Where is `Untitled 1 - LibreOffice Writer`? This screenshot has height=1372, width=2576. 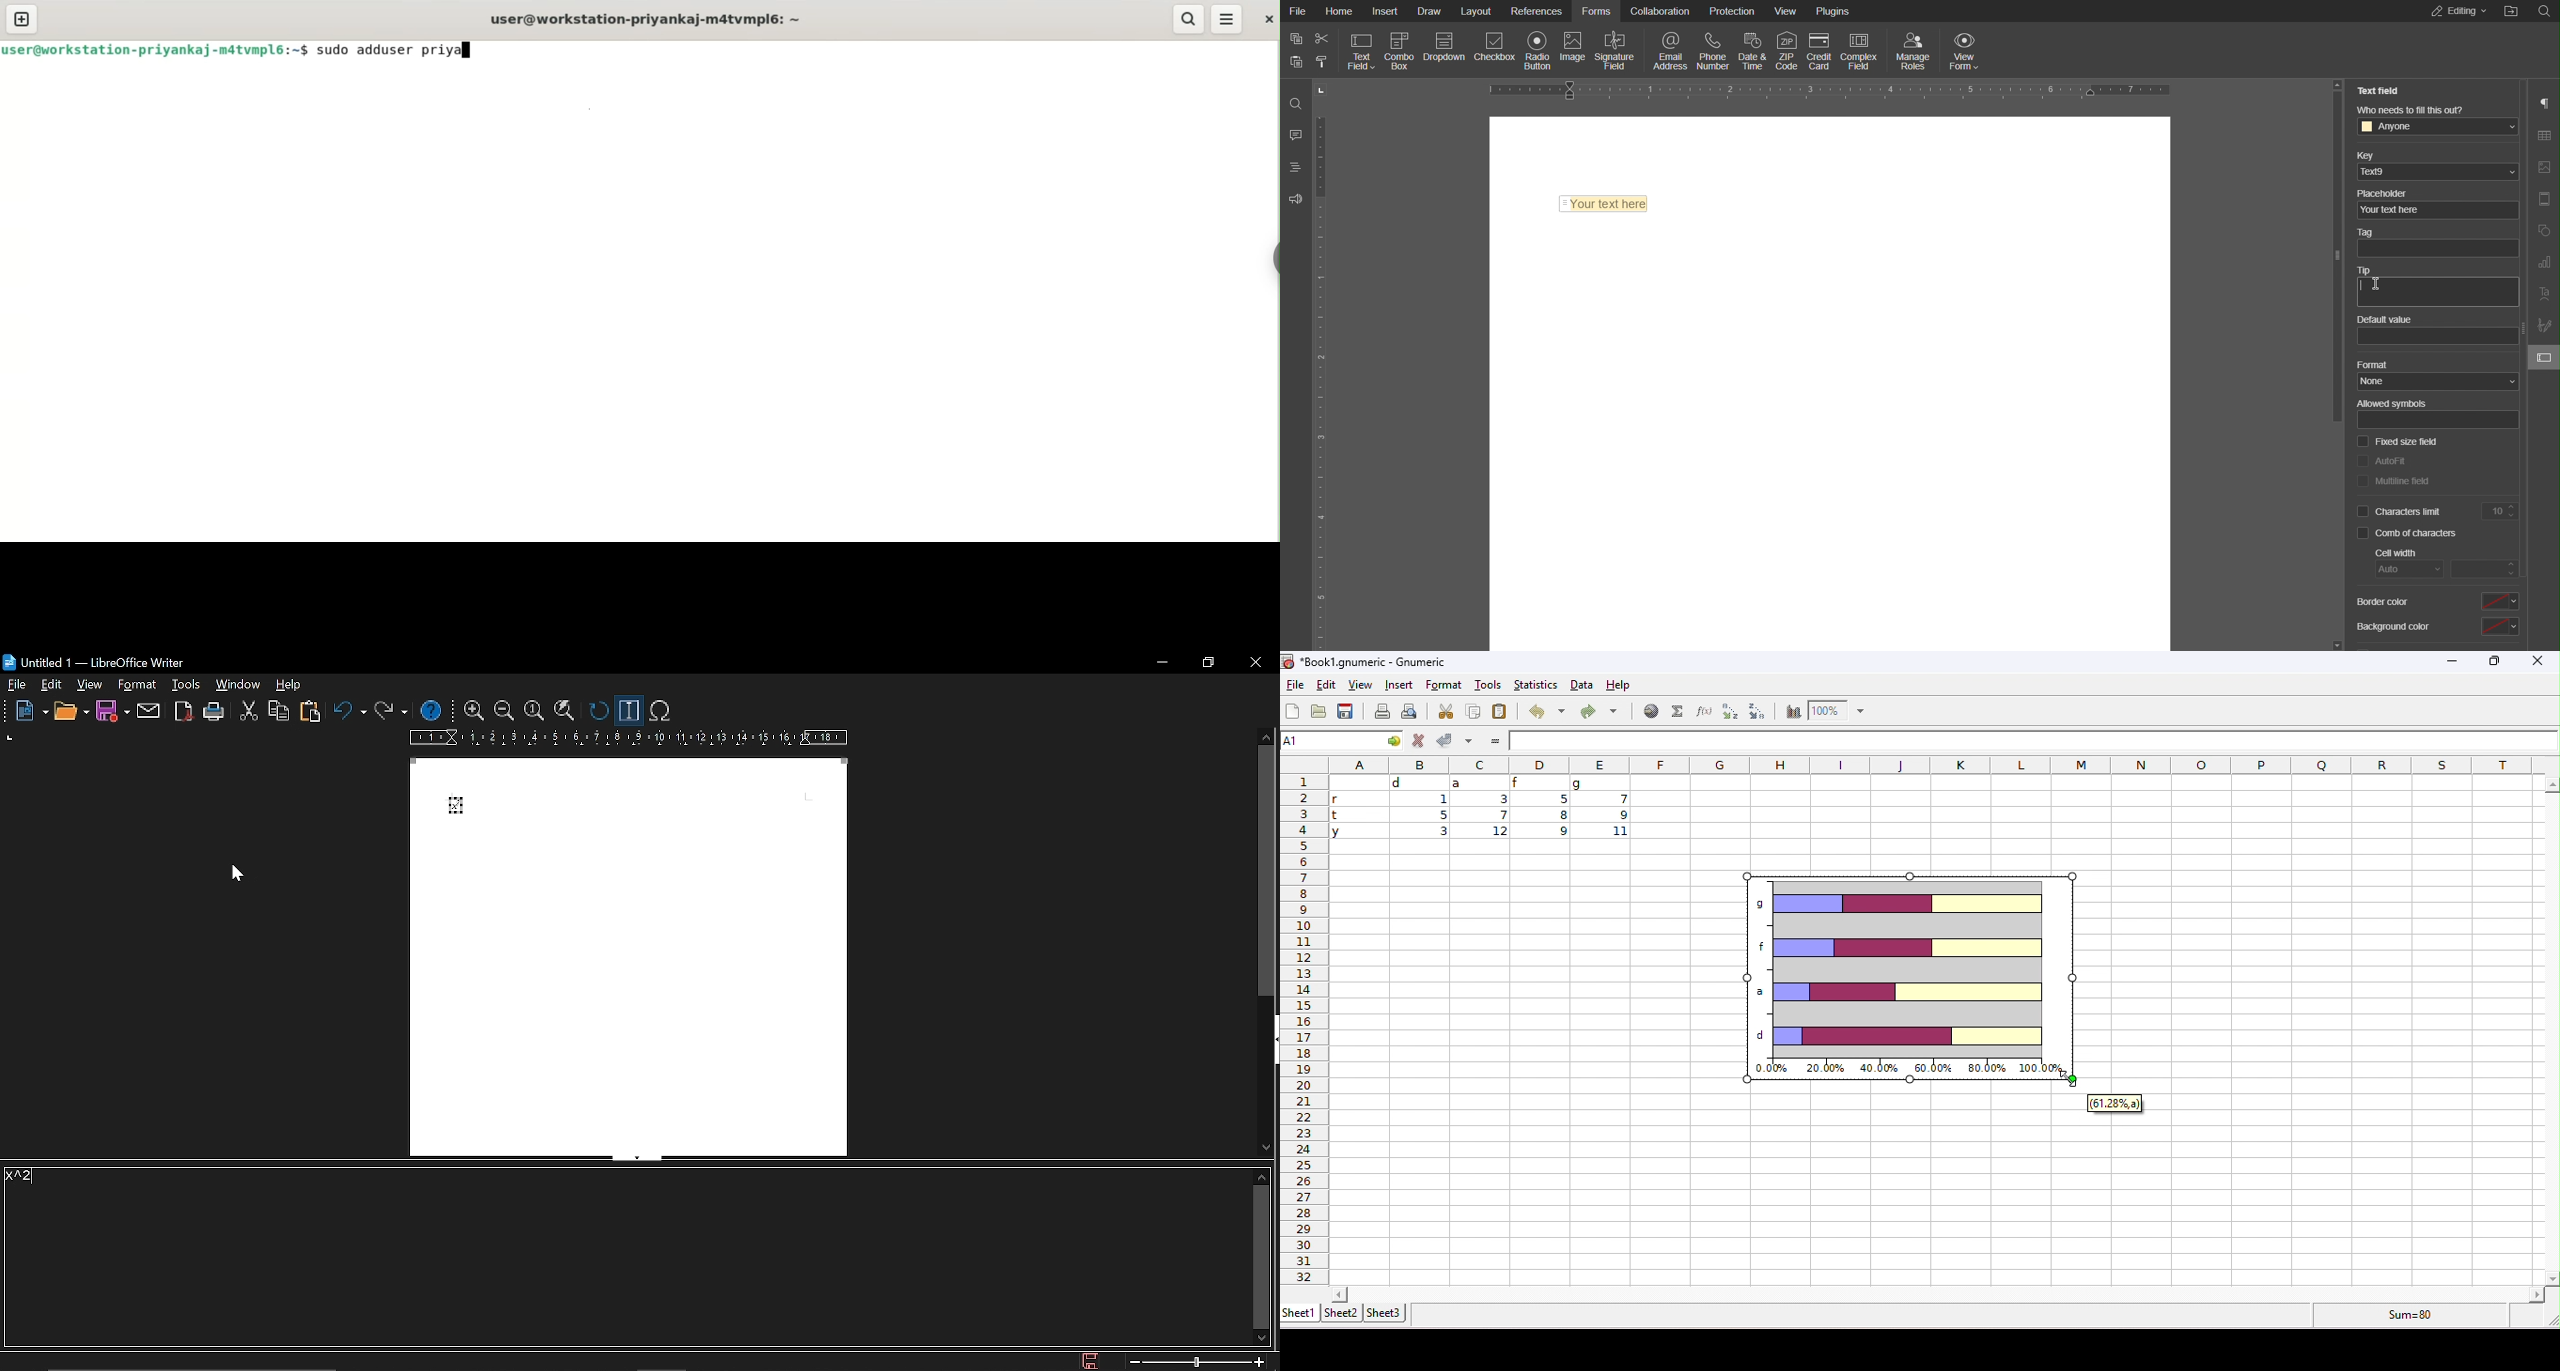 Untitled 1 - LibreOffice Writer is located at coordinates (119, 661).